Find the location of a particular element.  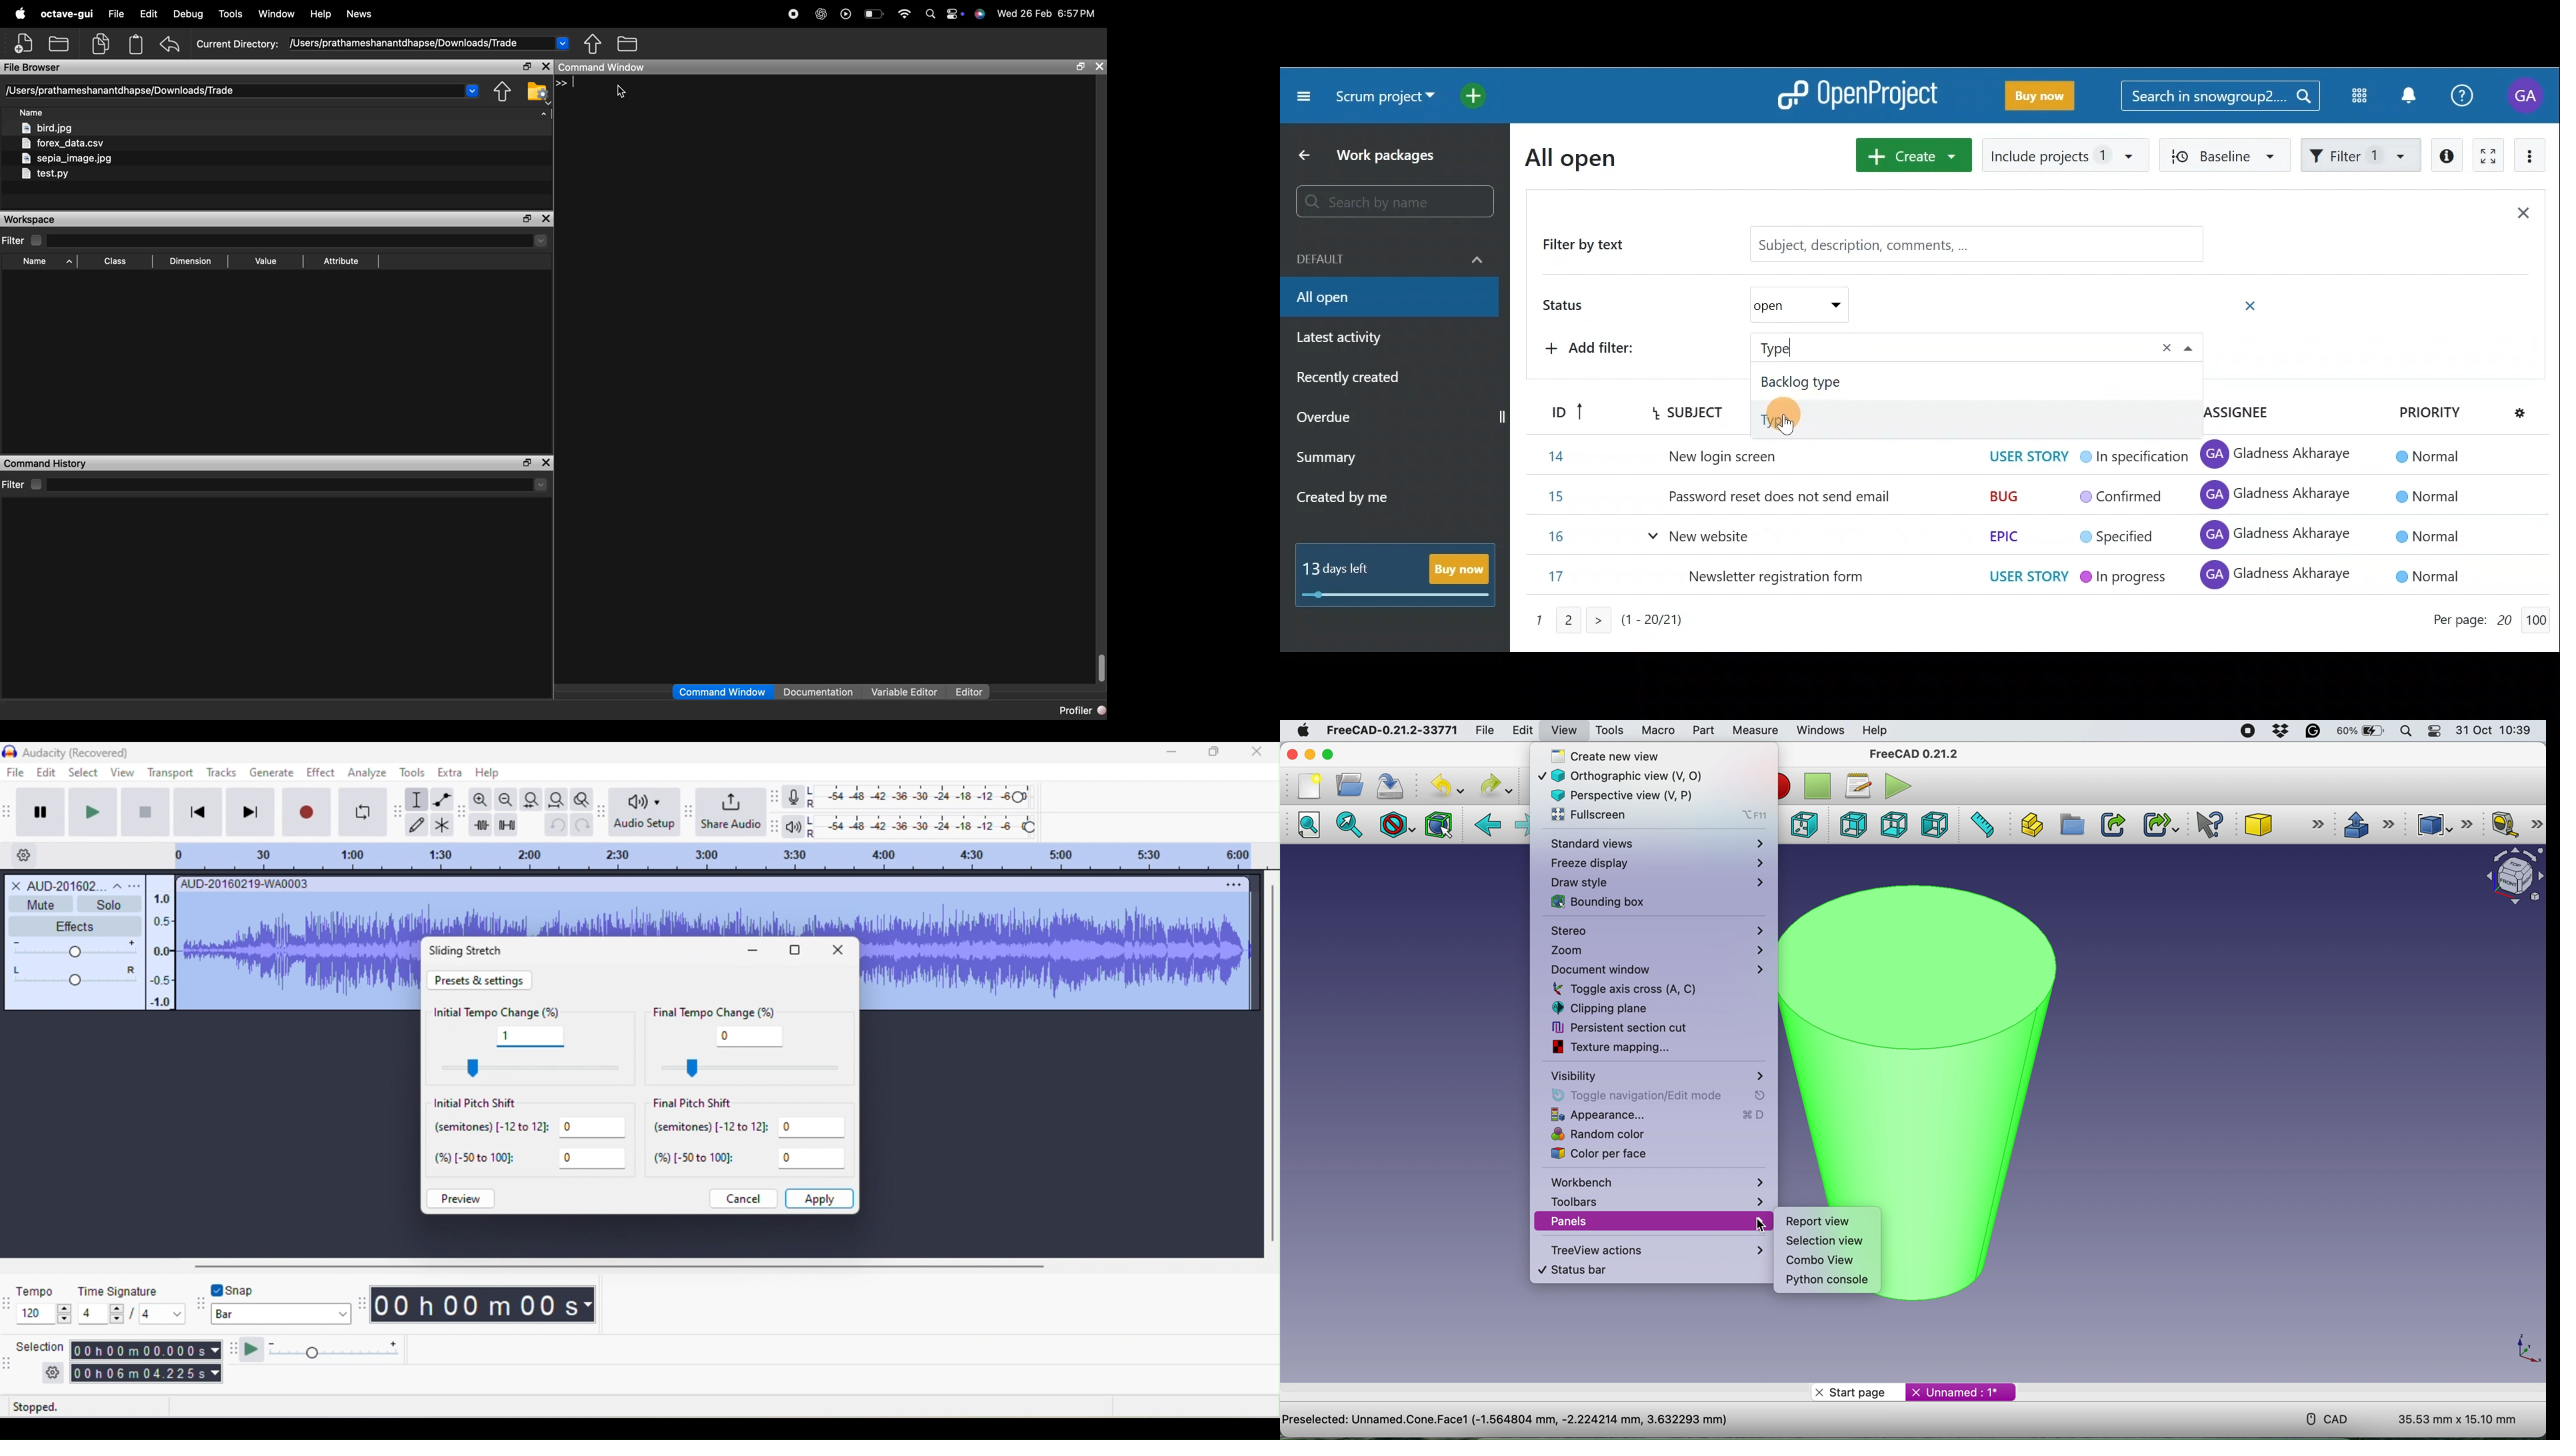

Options is located at coordinates (1227, 885).